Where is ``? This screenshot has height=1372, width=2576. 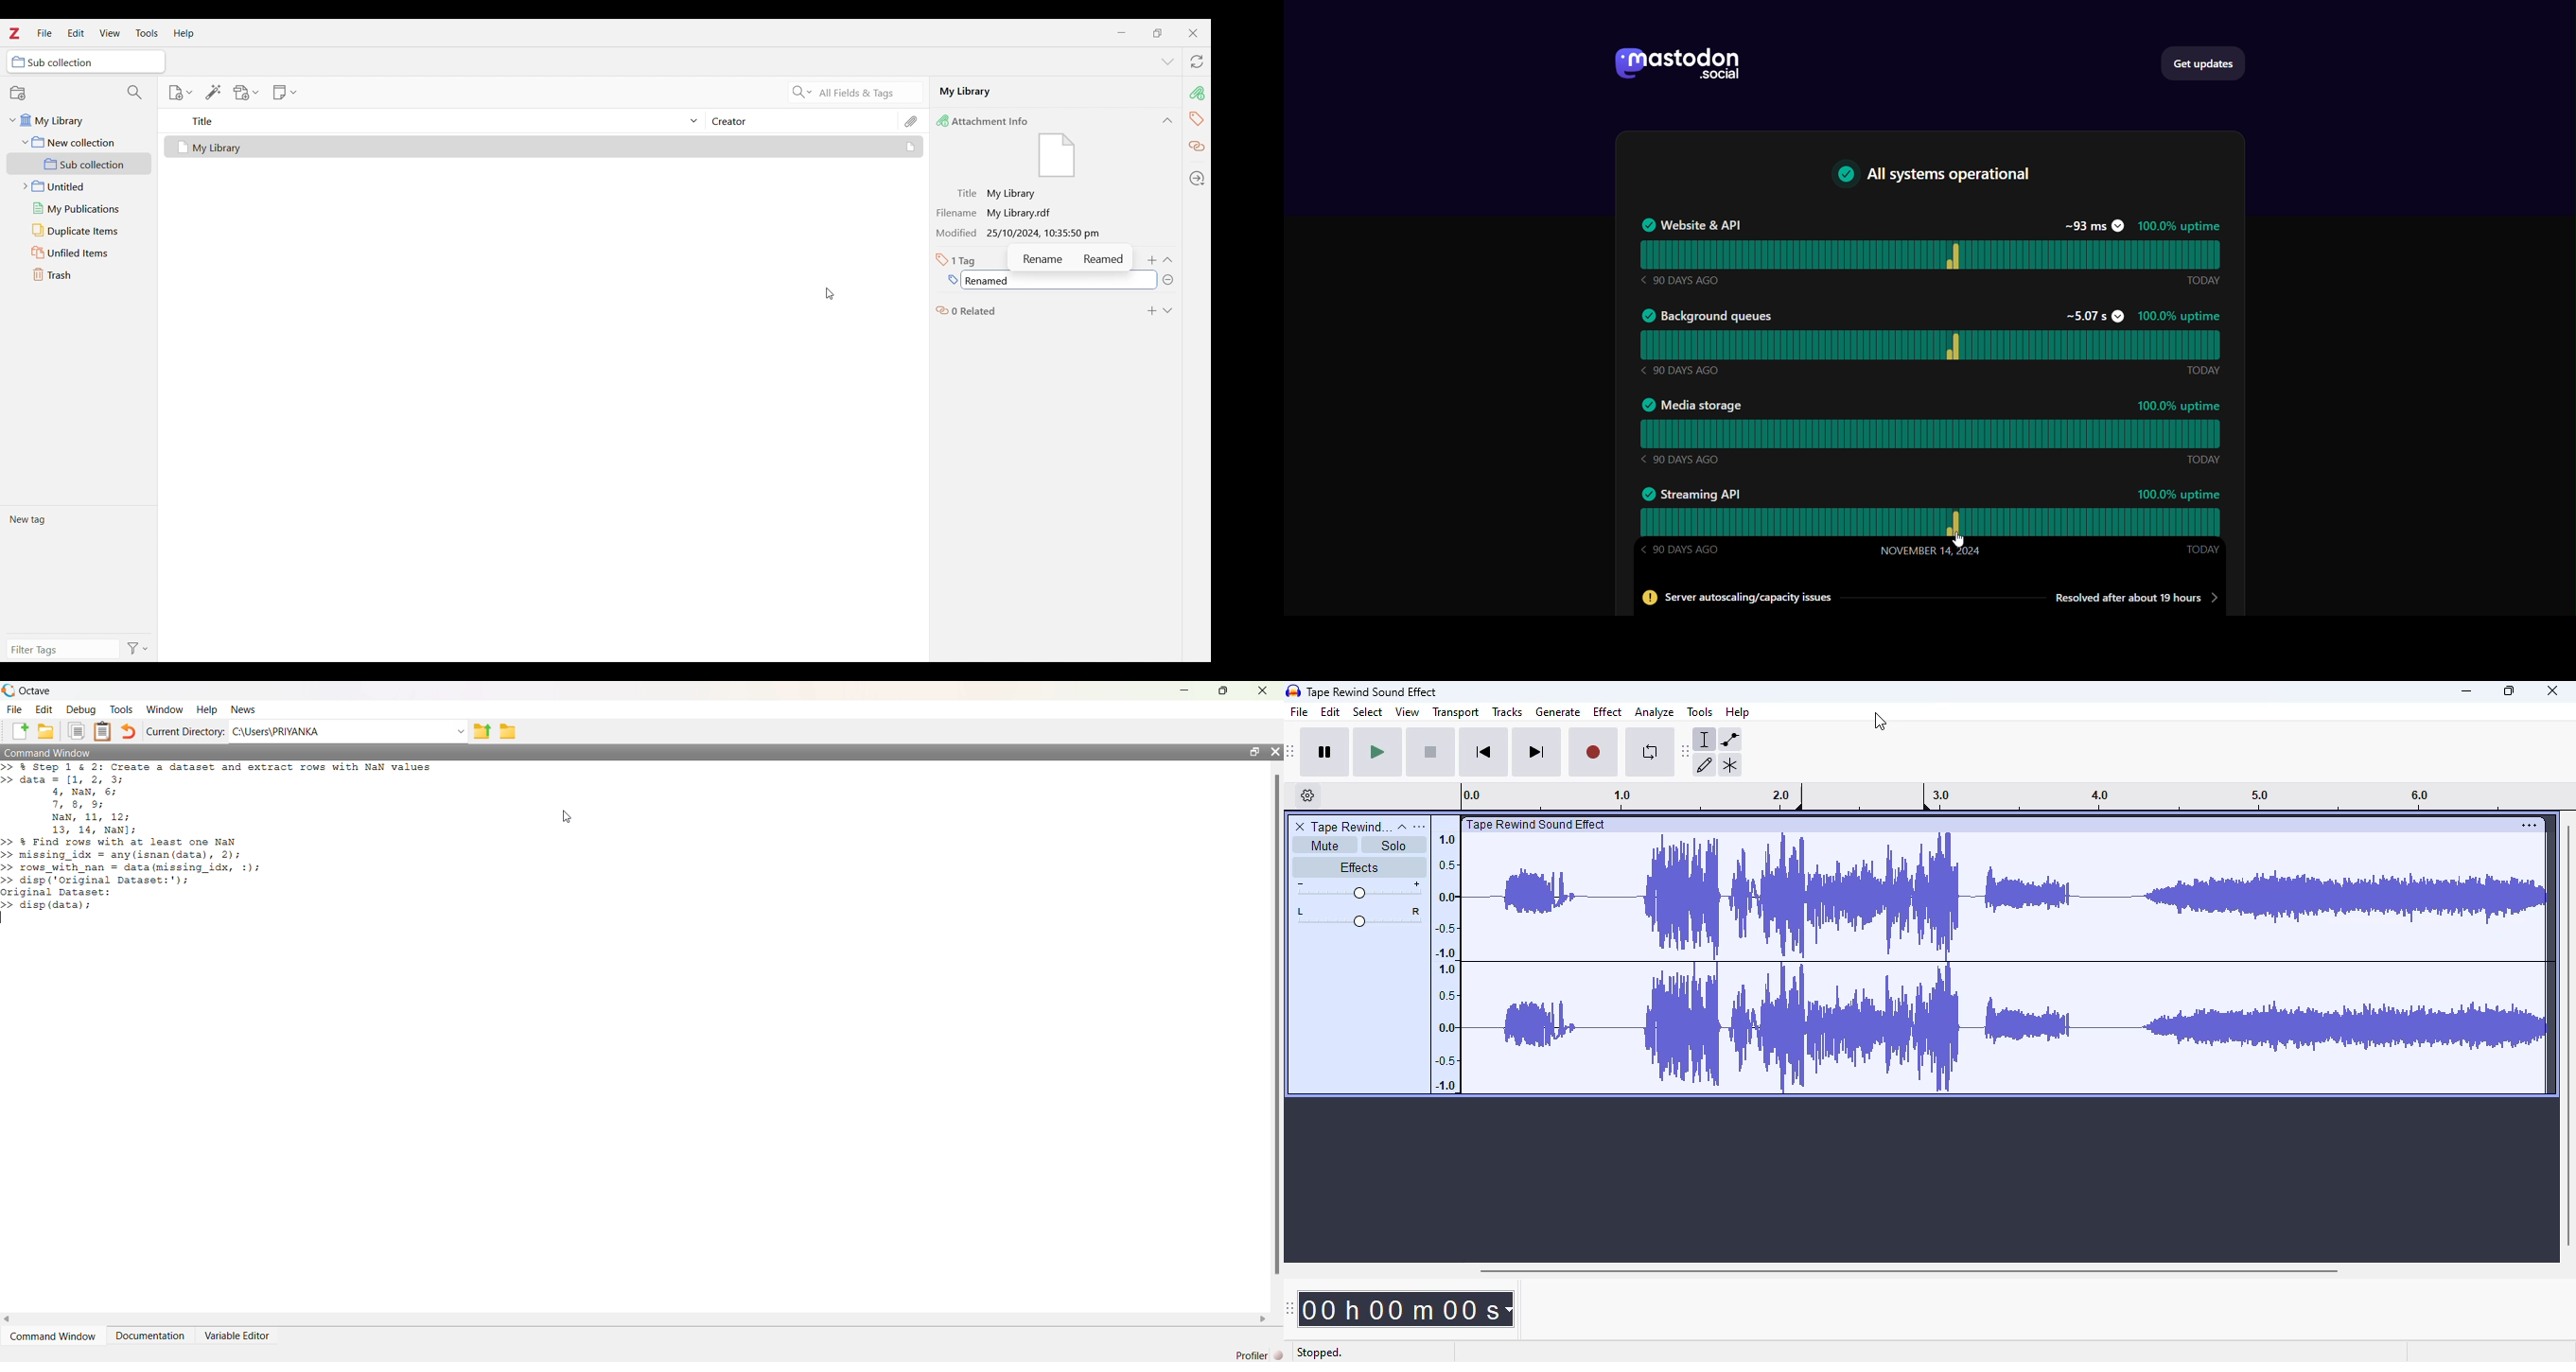
 is located at coordinates (1057, 156).